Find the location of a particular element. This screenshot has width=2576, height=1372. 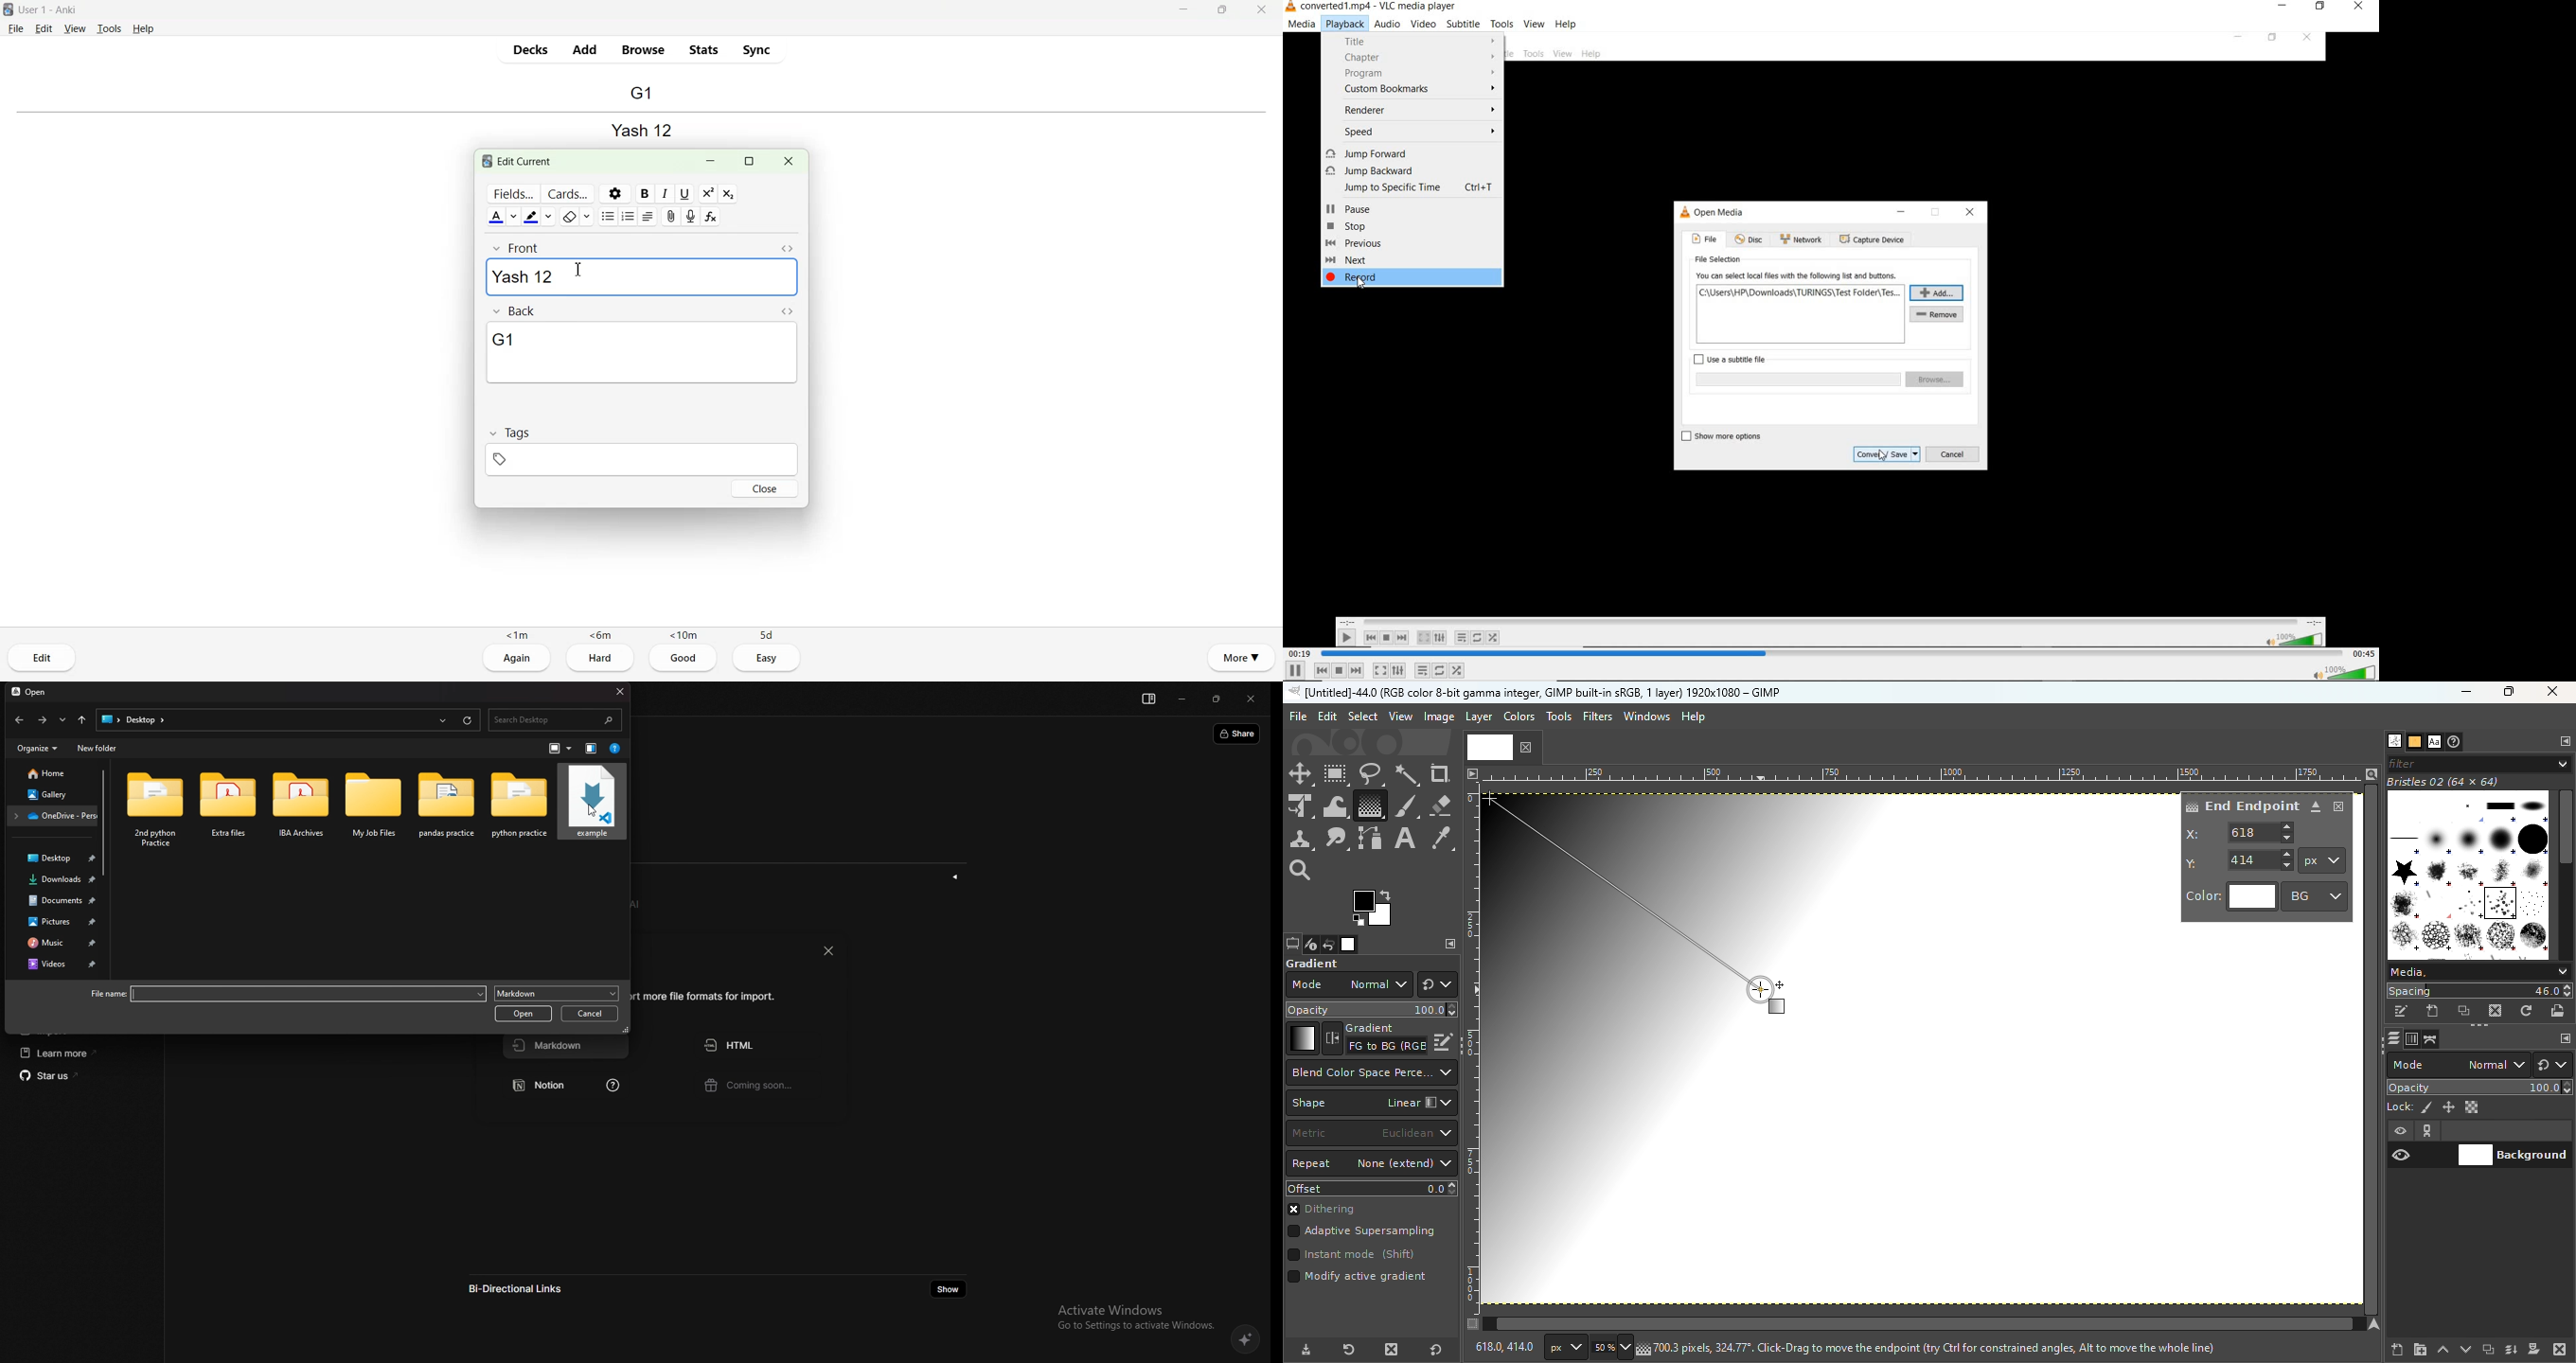

click to toggle between loop all is located at coordinates (1440, 671).